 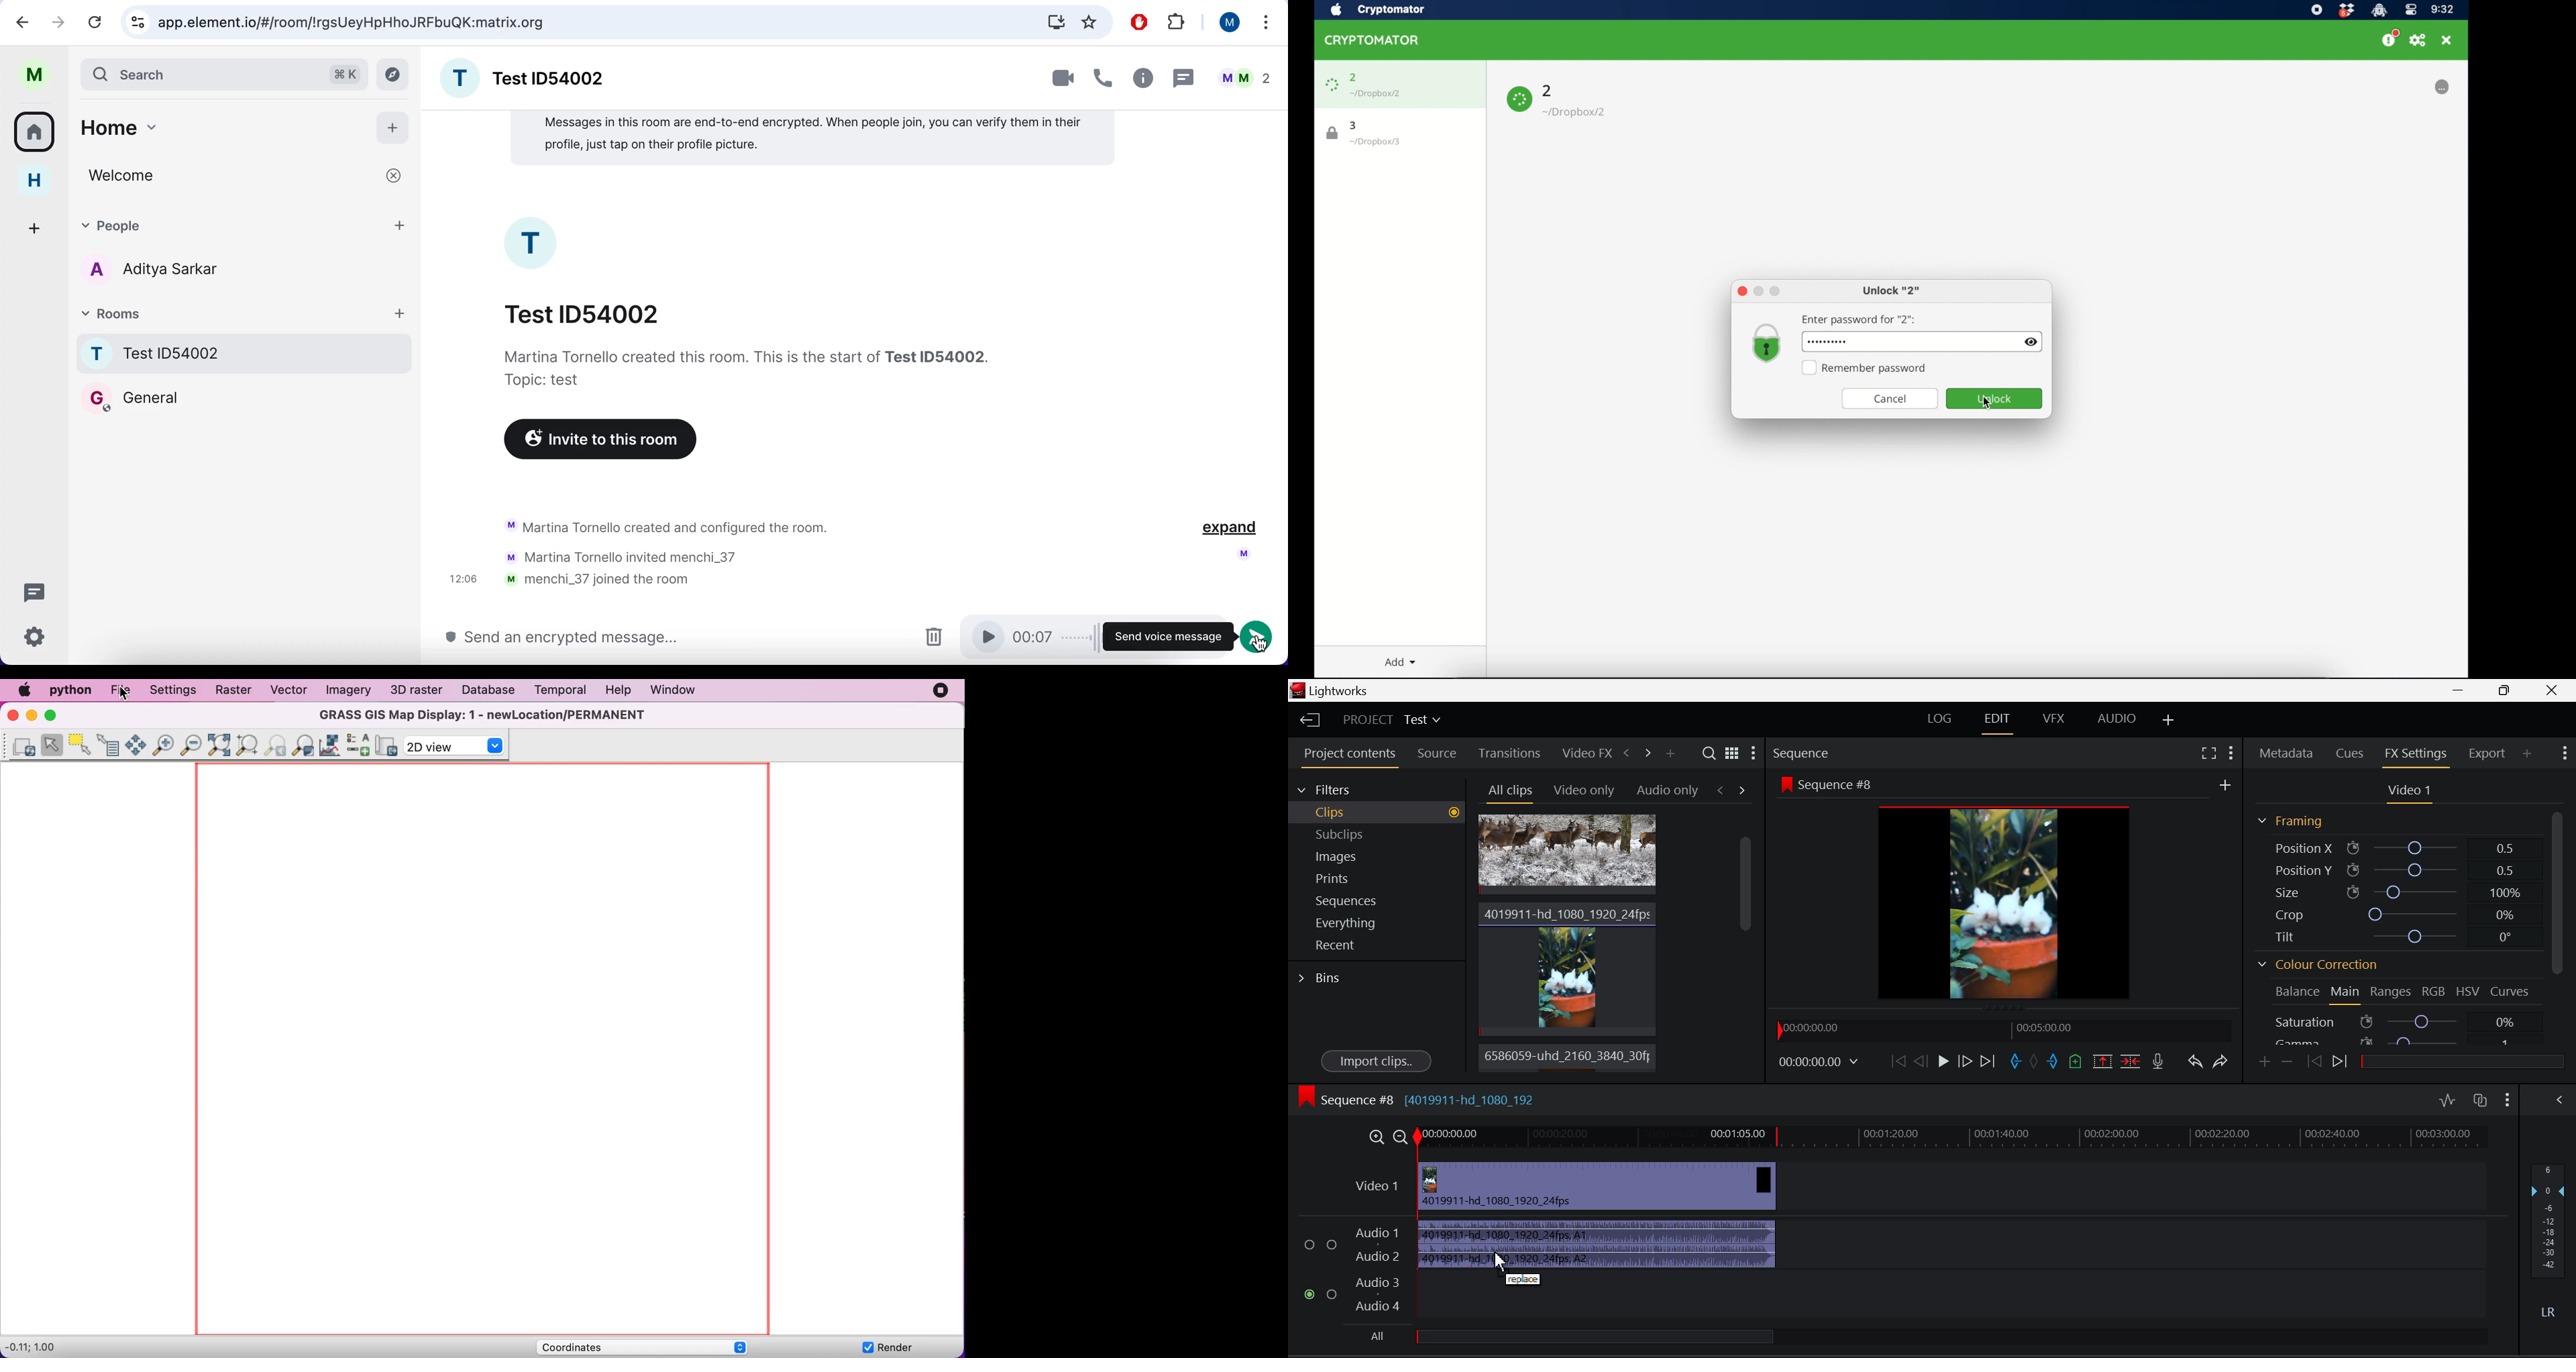 What do you see at coordinates (2400, 915) in the screenshot?
I see `Crop` at bounding box center [2400, 915].